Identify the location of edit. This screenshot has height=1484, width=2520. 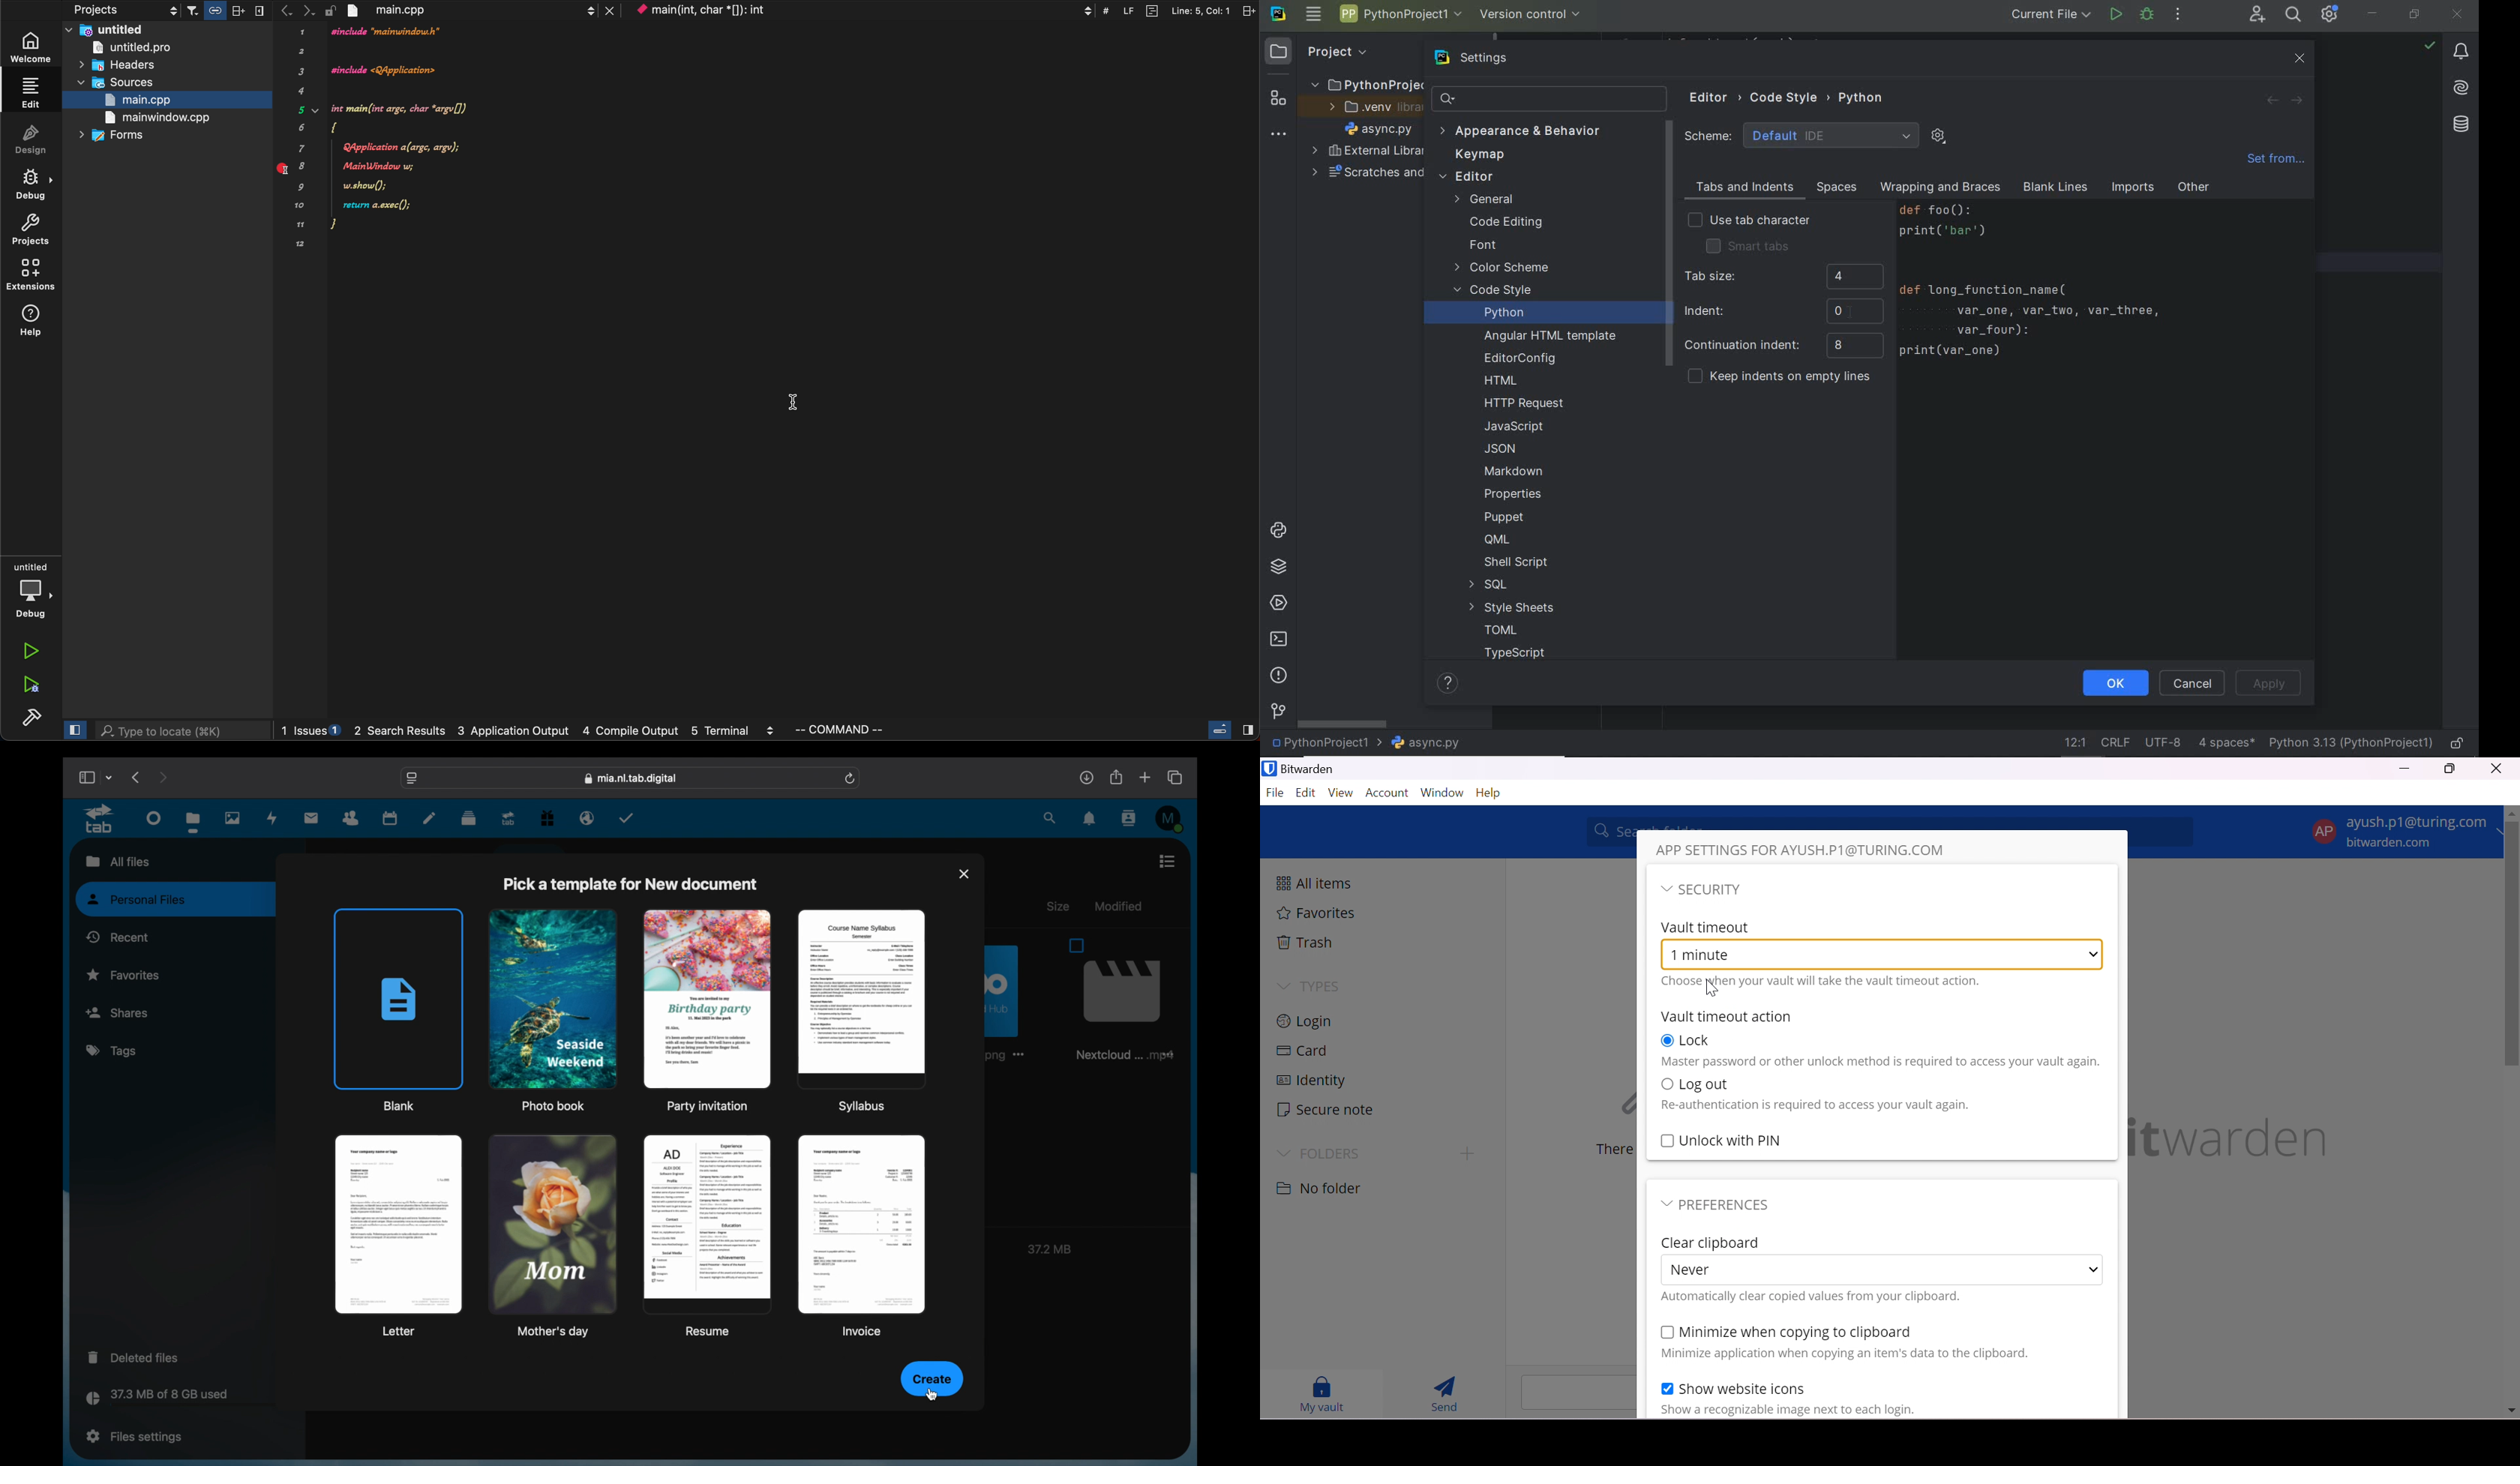
(32, 94).